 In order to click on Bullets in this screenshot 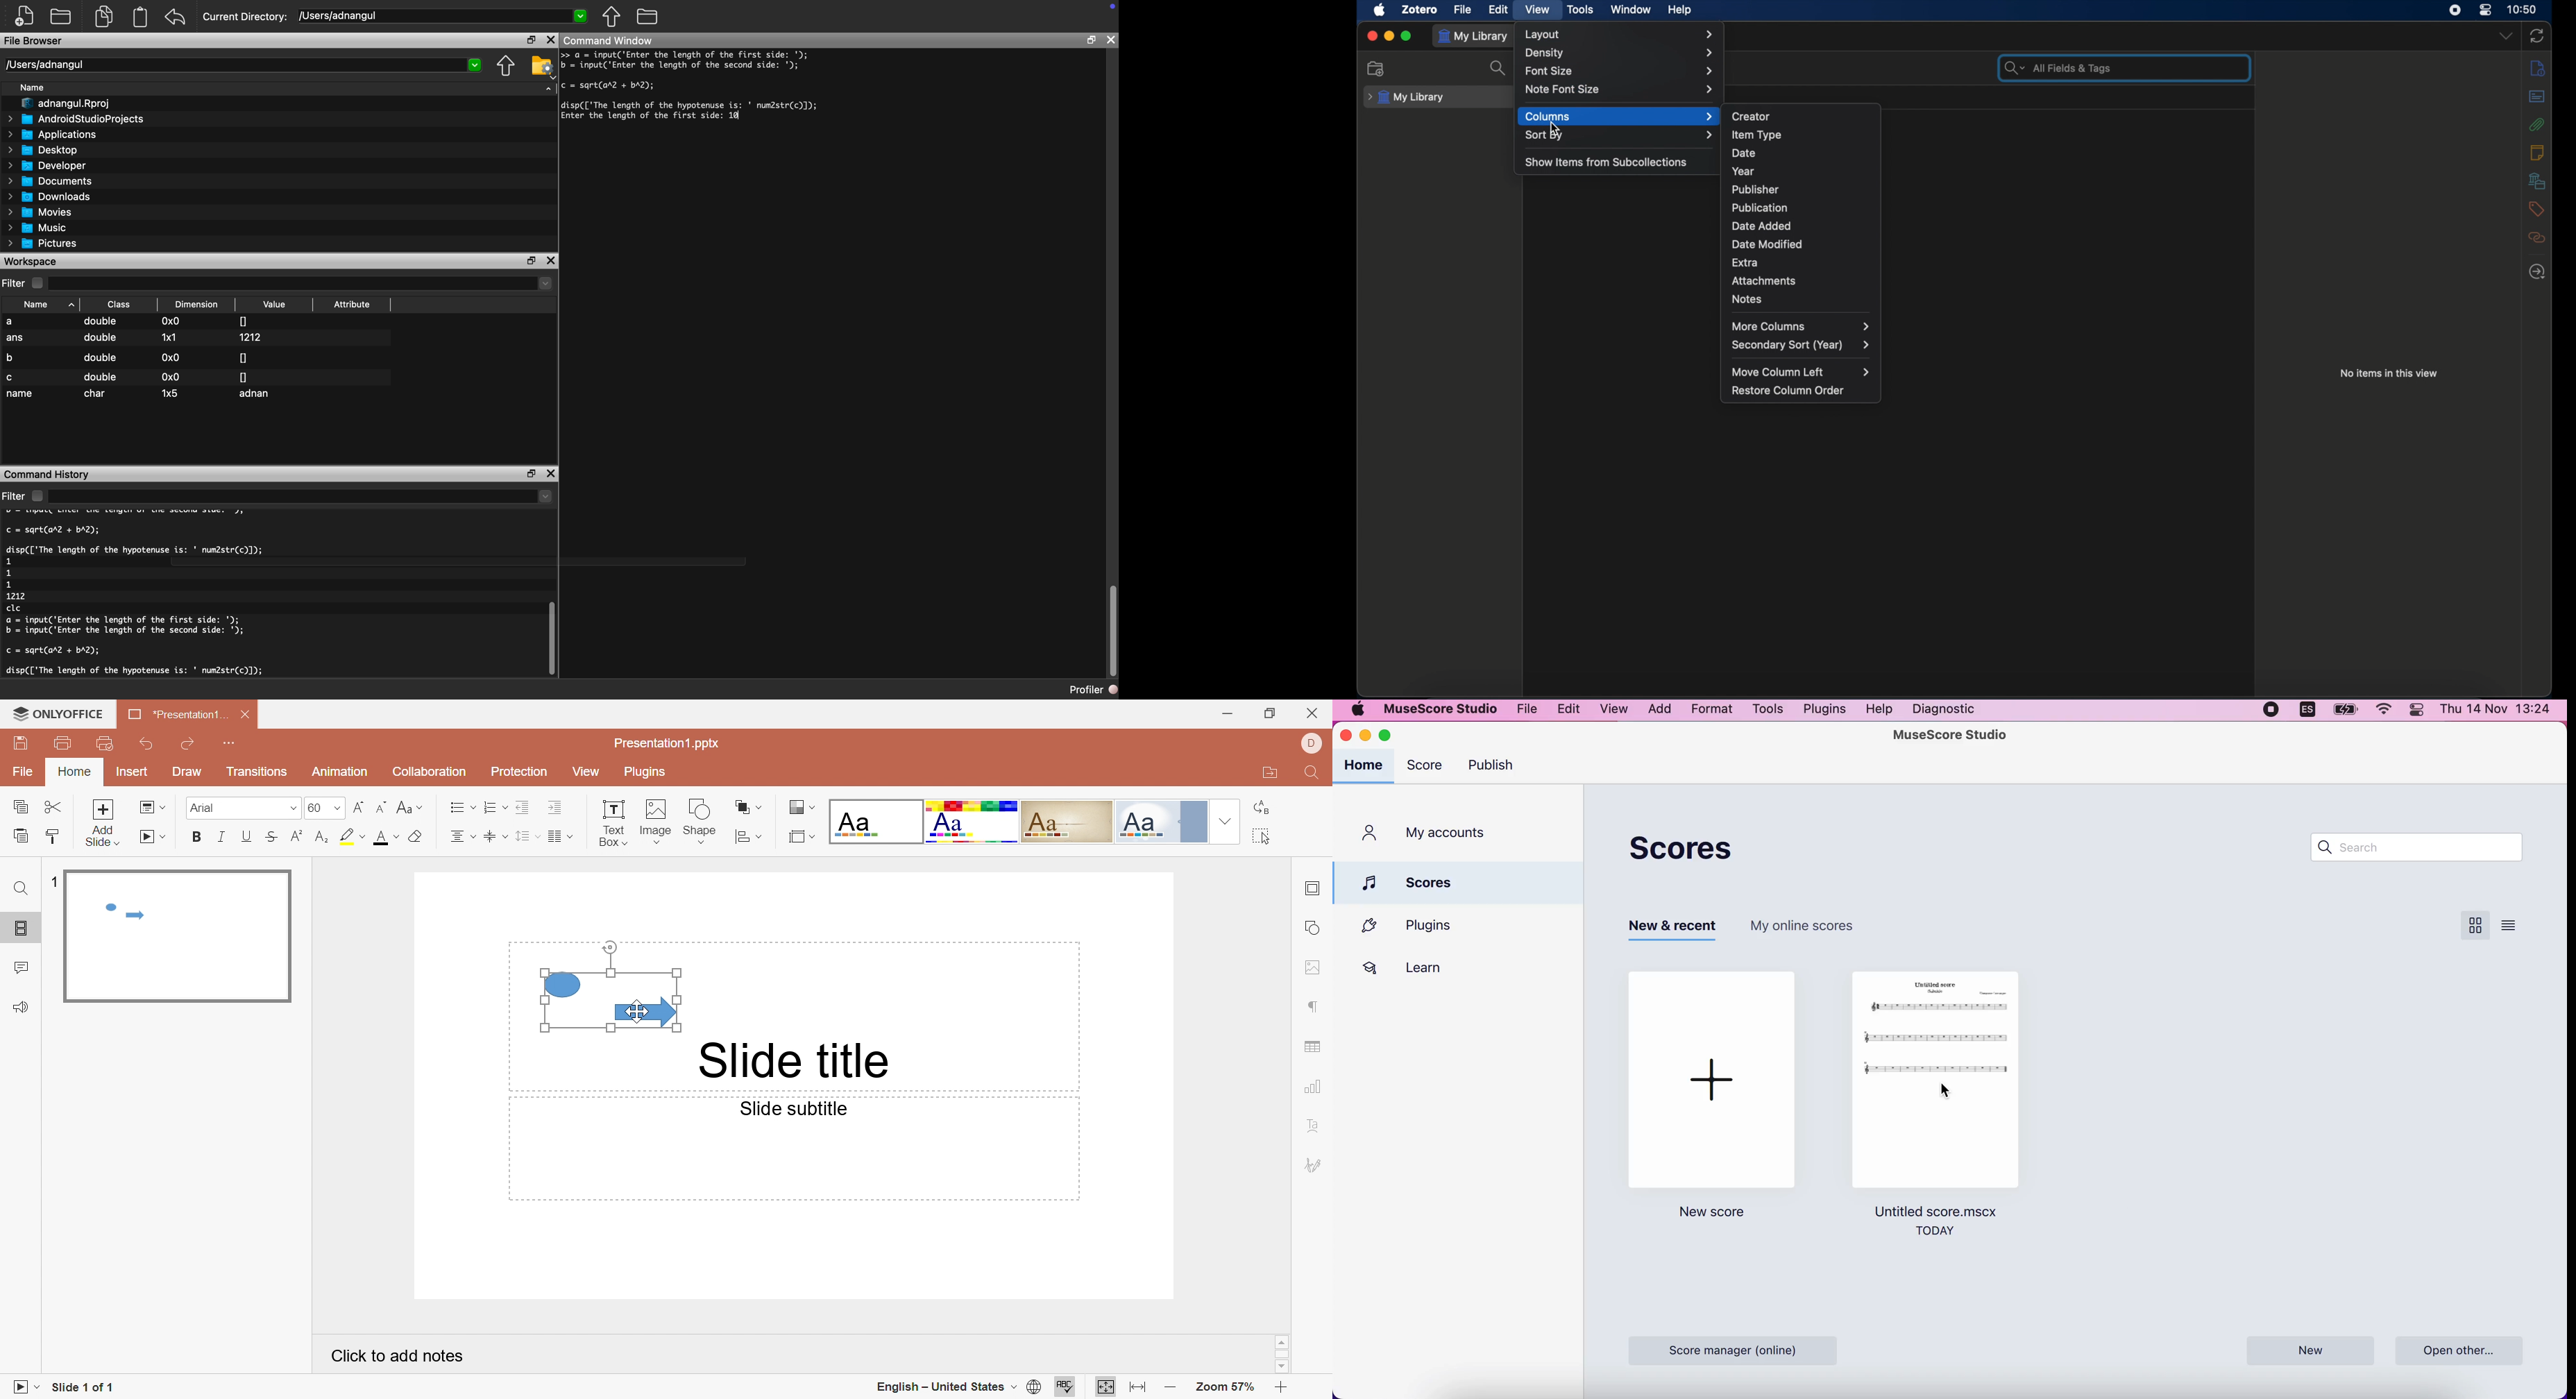, I will do `click(461, 808)`.